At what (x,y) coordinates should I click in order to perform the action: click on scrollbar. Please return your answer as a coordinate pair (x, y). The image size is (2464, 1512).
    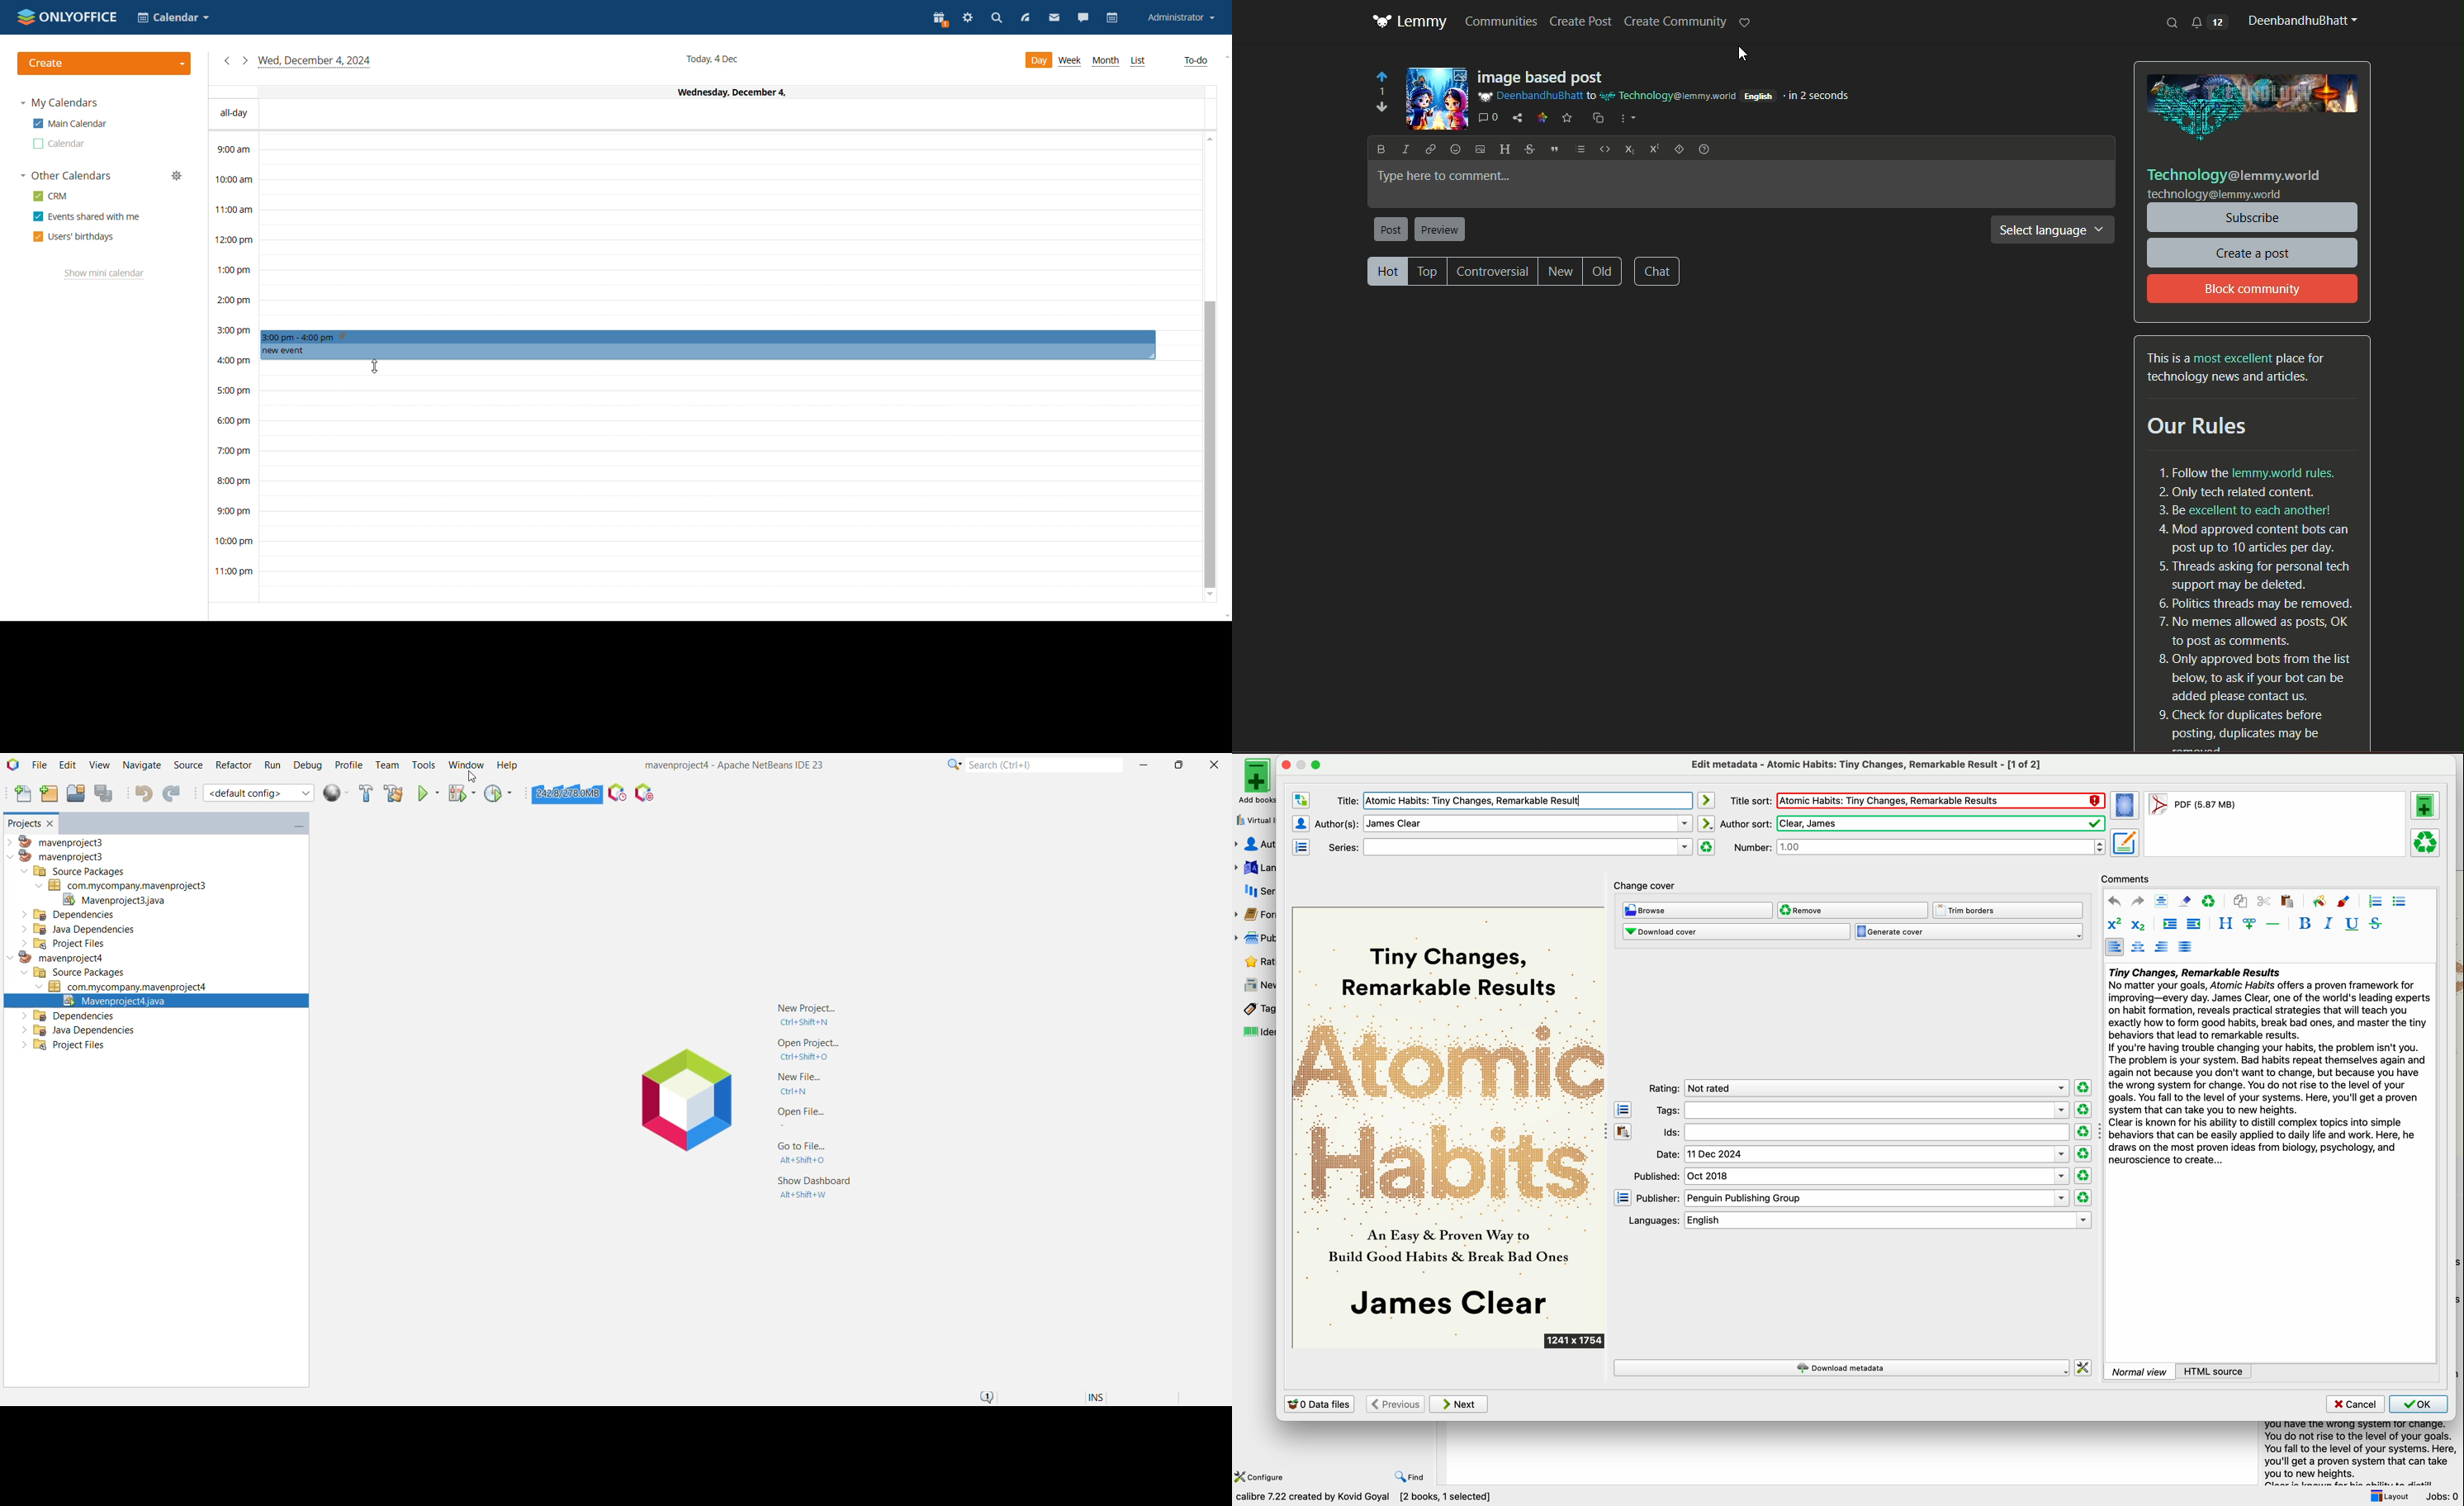
    Looking at the image, I should click on (1210, 445).